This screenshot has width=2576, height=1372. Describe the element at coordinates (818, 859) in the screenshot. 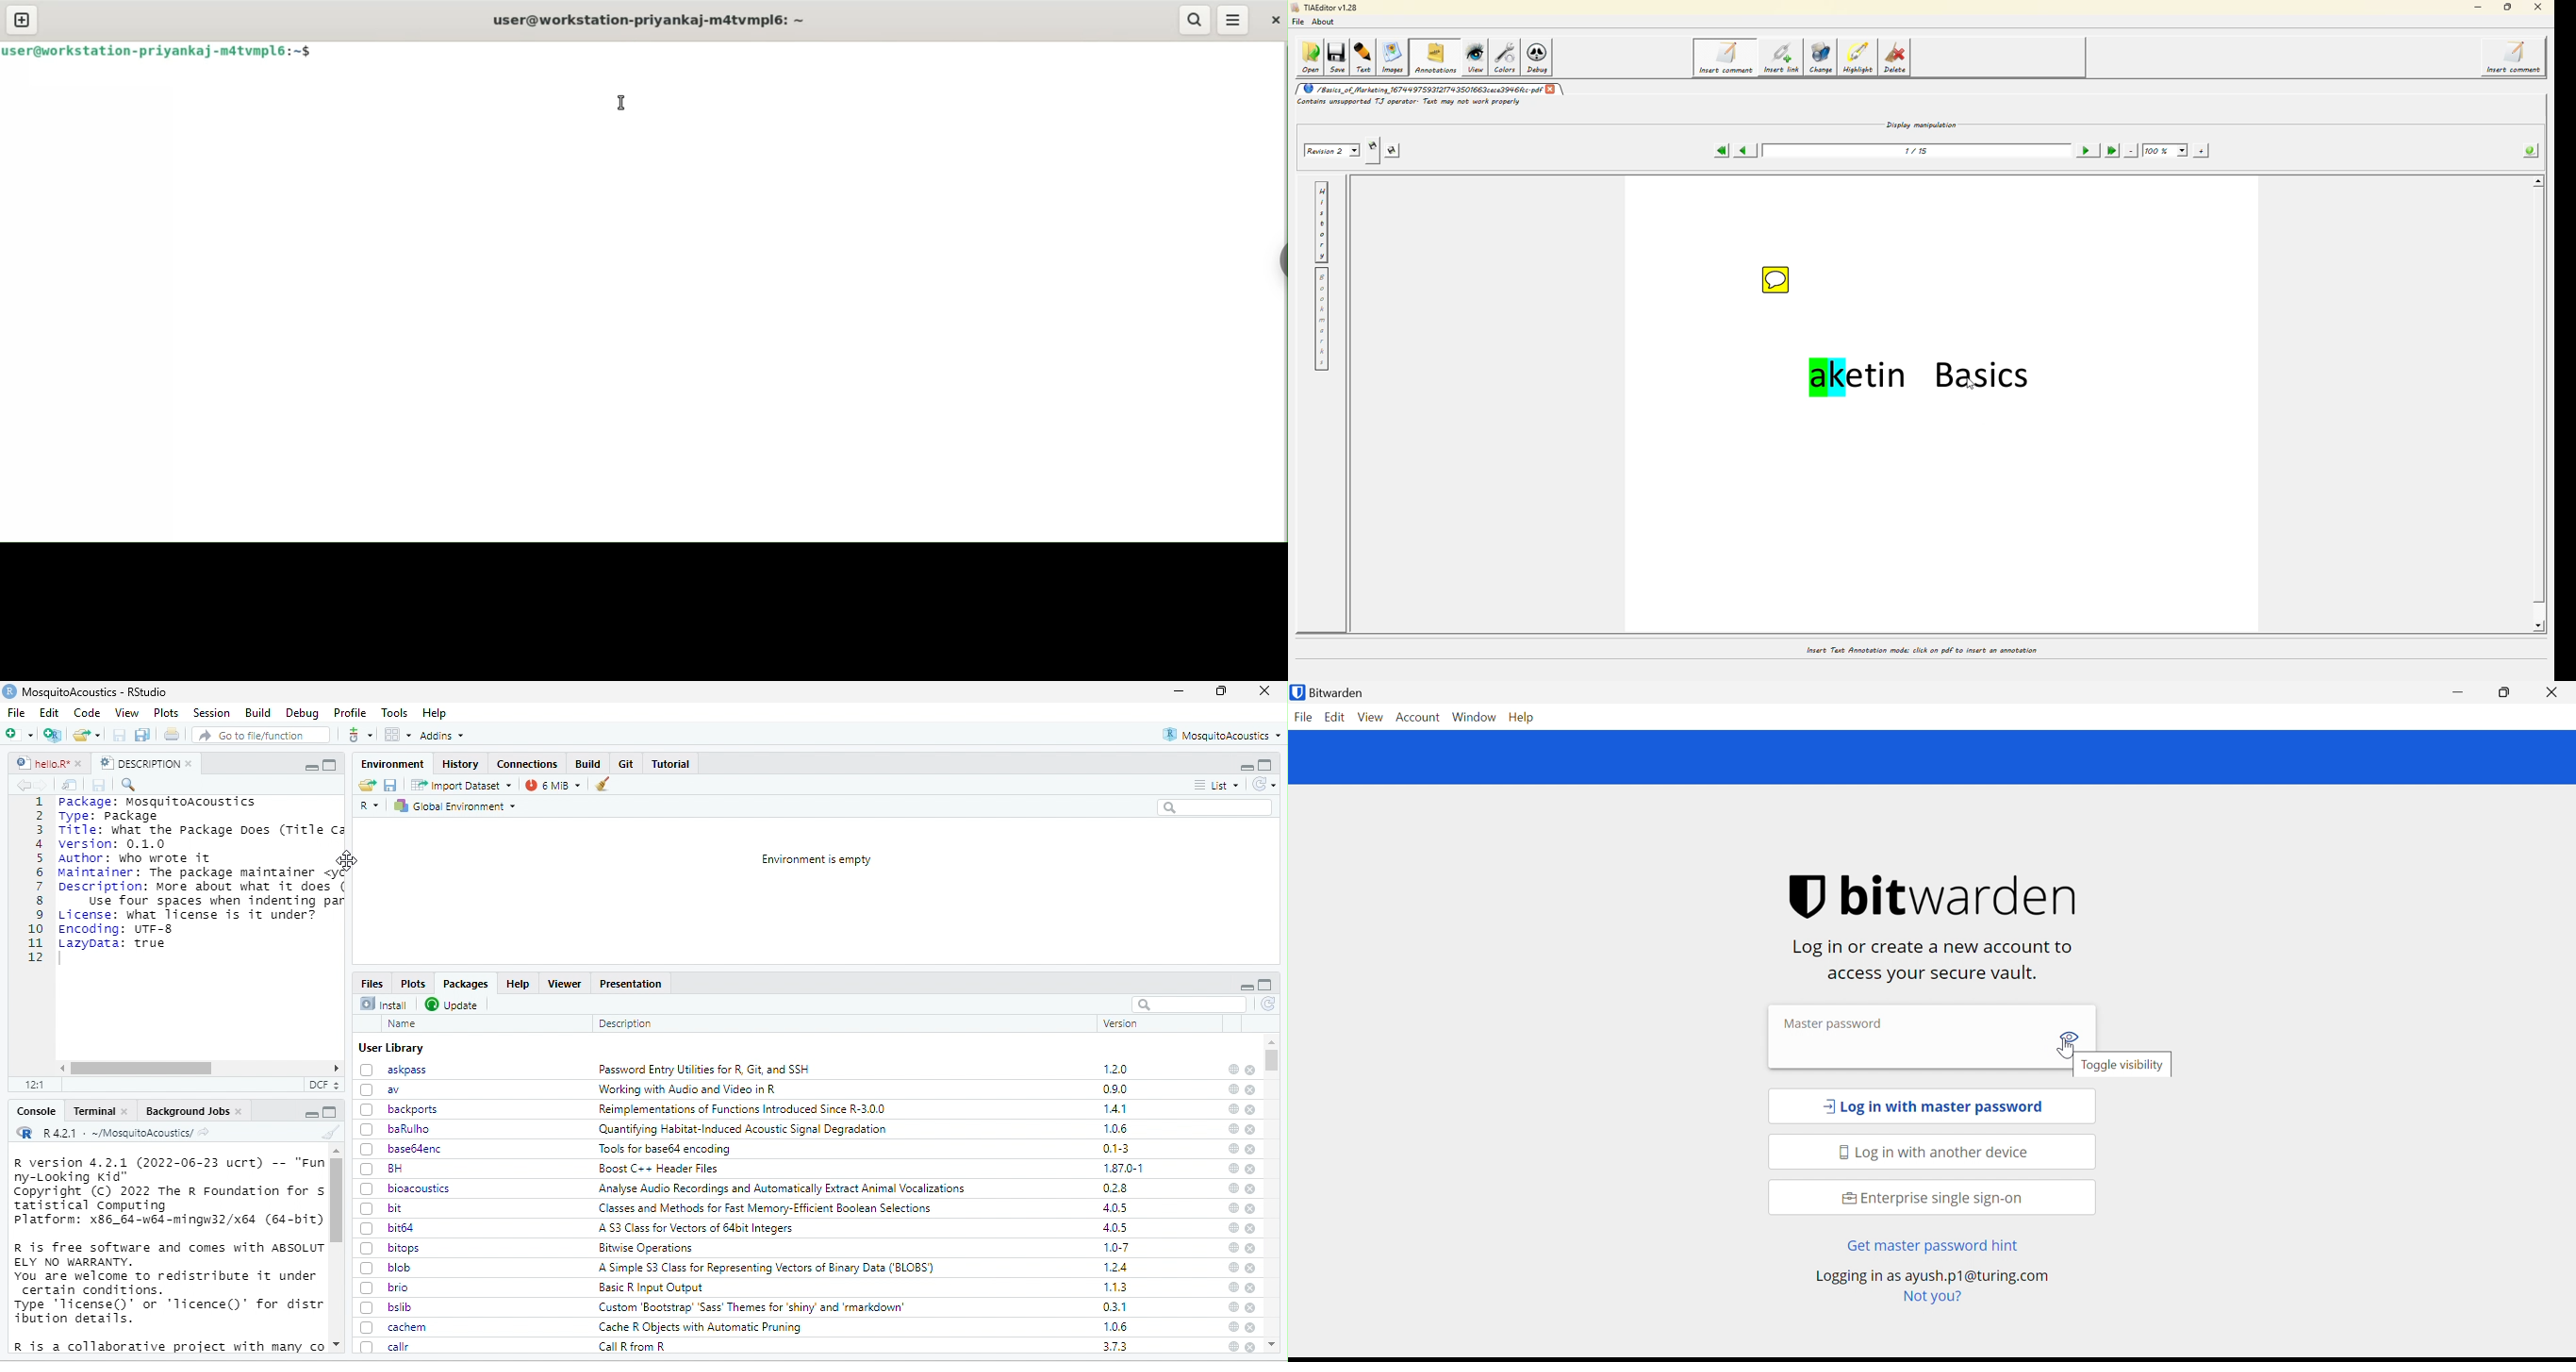

I see `Environment is empty` at that location.